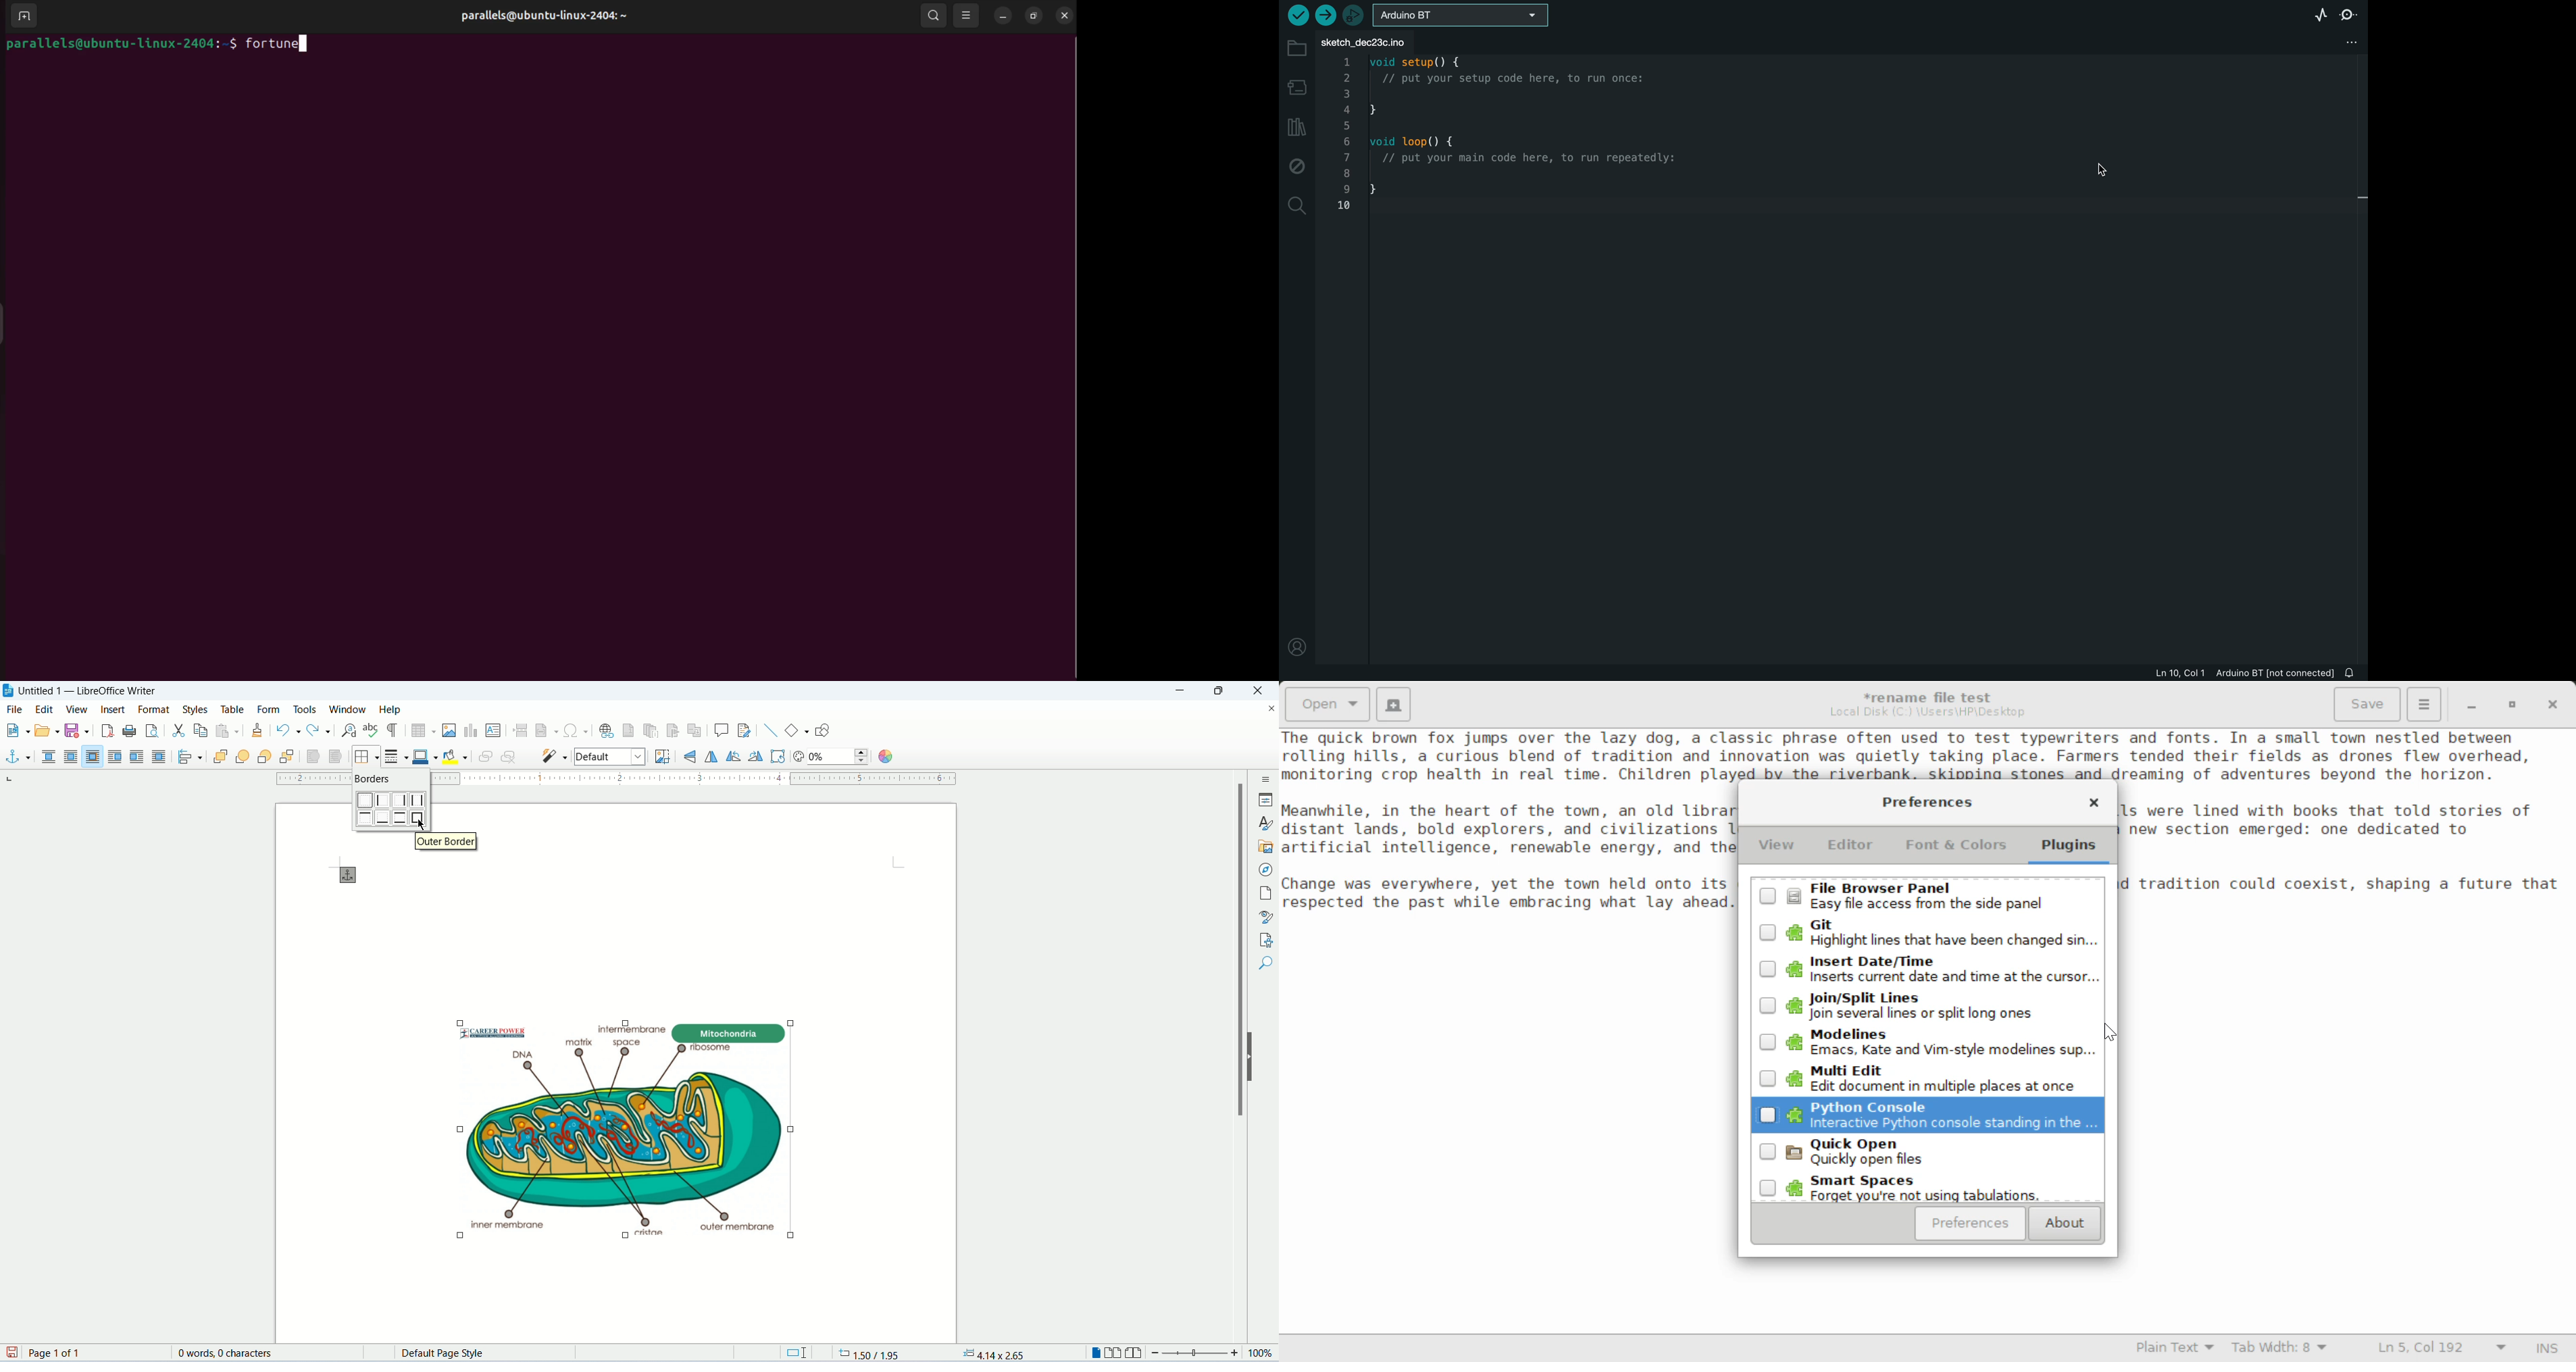 The width and height of the screenshot is (2576, 1372). Describe the element at coordinates (263, 758) in the screenshot. I see `back one` at that location.